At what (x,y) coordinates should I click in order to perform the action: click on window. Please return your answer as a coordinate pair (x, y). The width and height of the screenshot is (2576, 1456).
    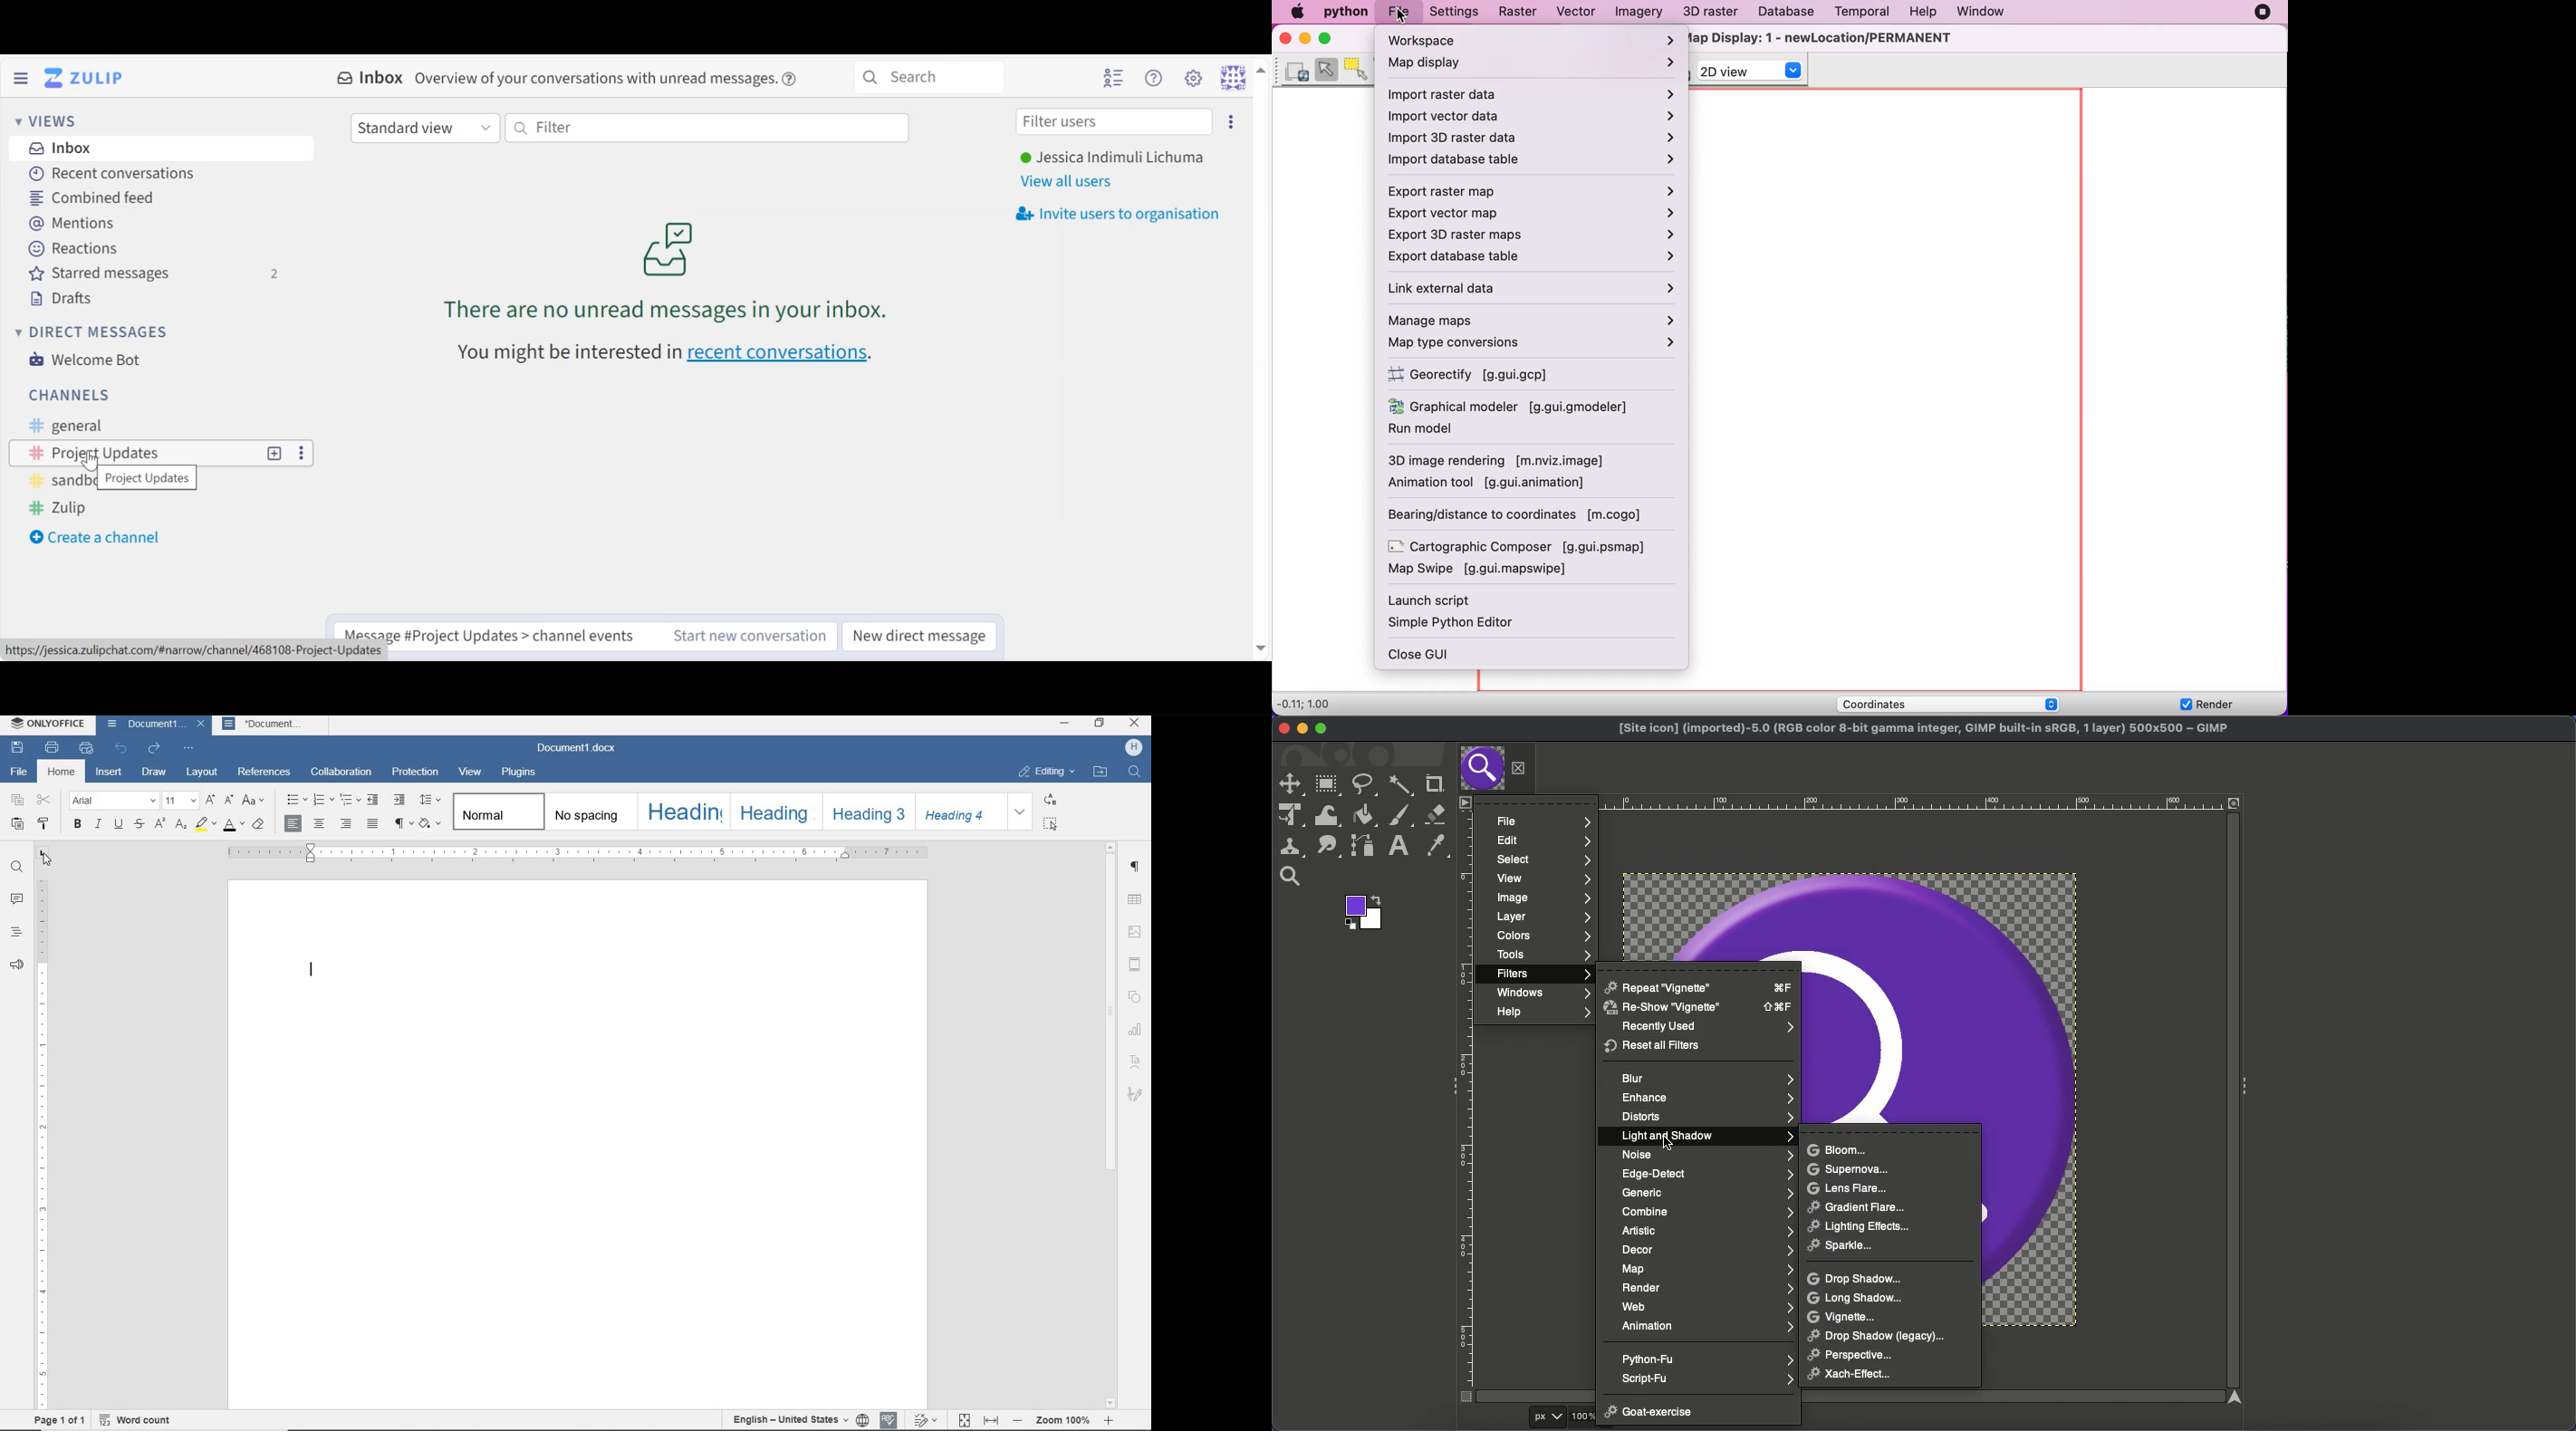
    Looking at the image, I should click on (1989, 12).